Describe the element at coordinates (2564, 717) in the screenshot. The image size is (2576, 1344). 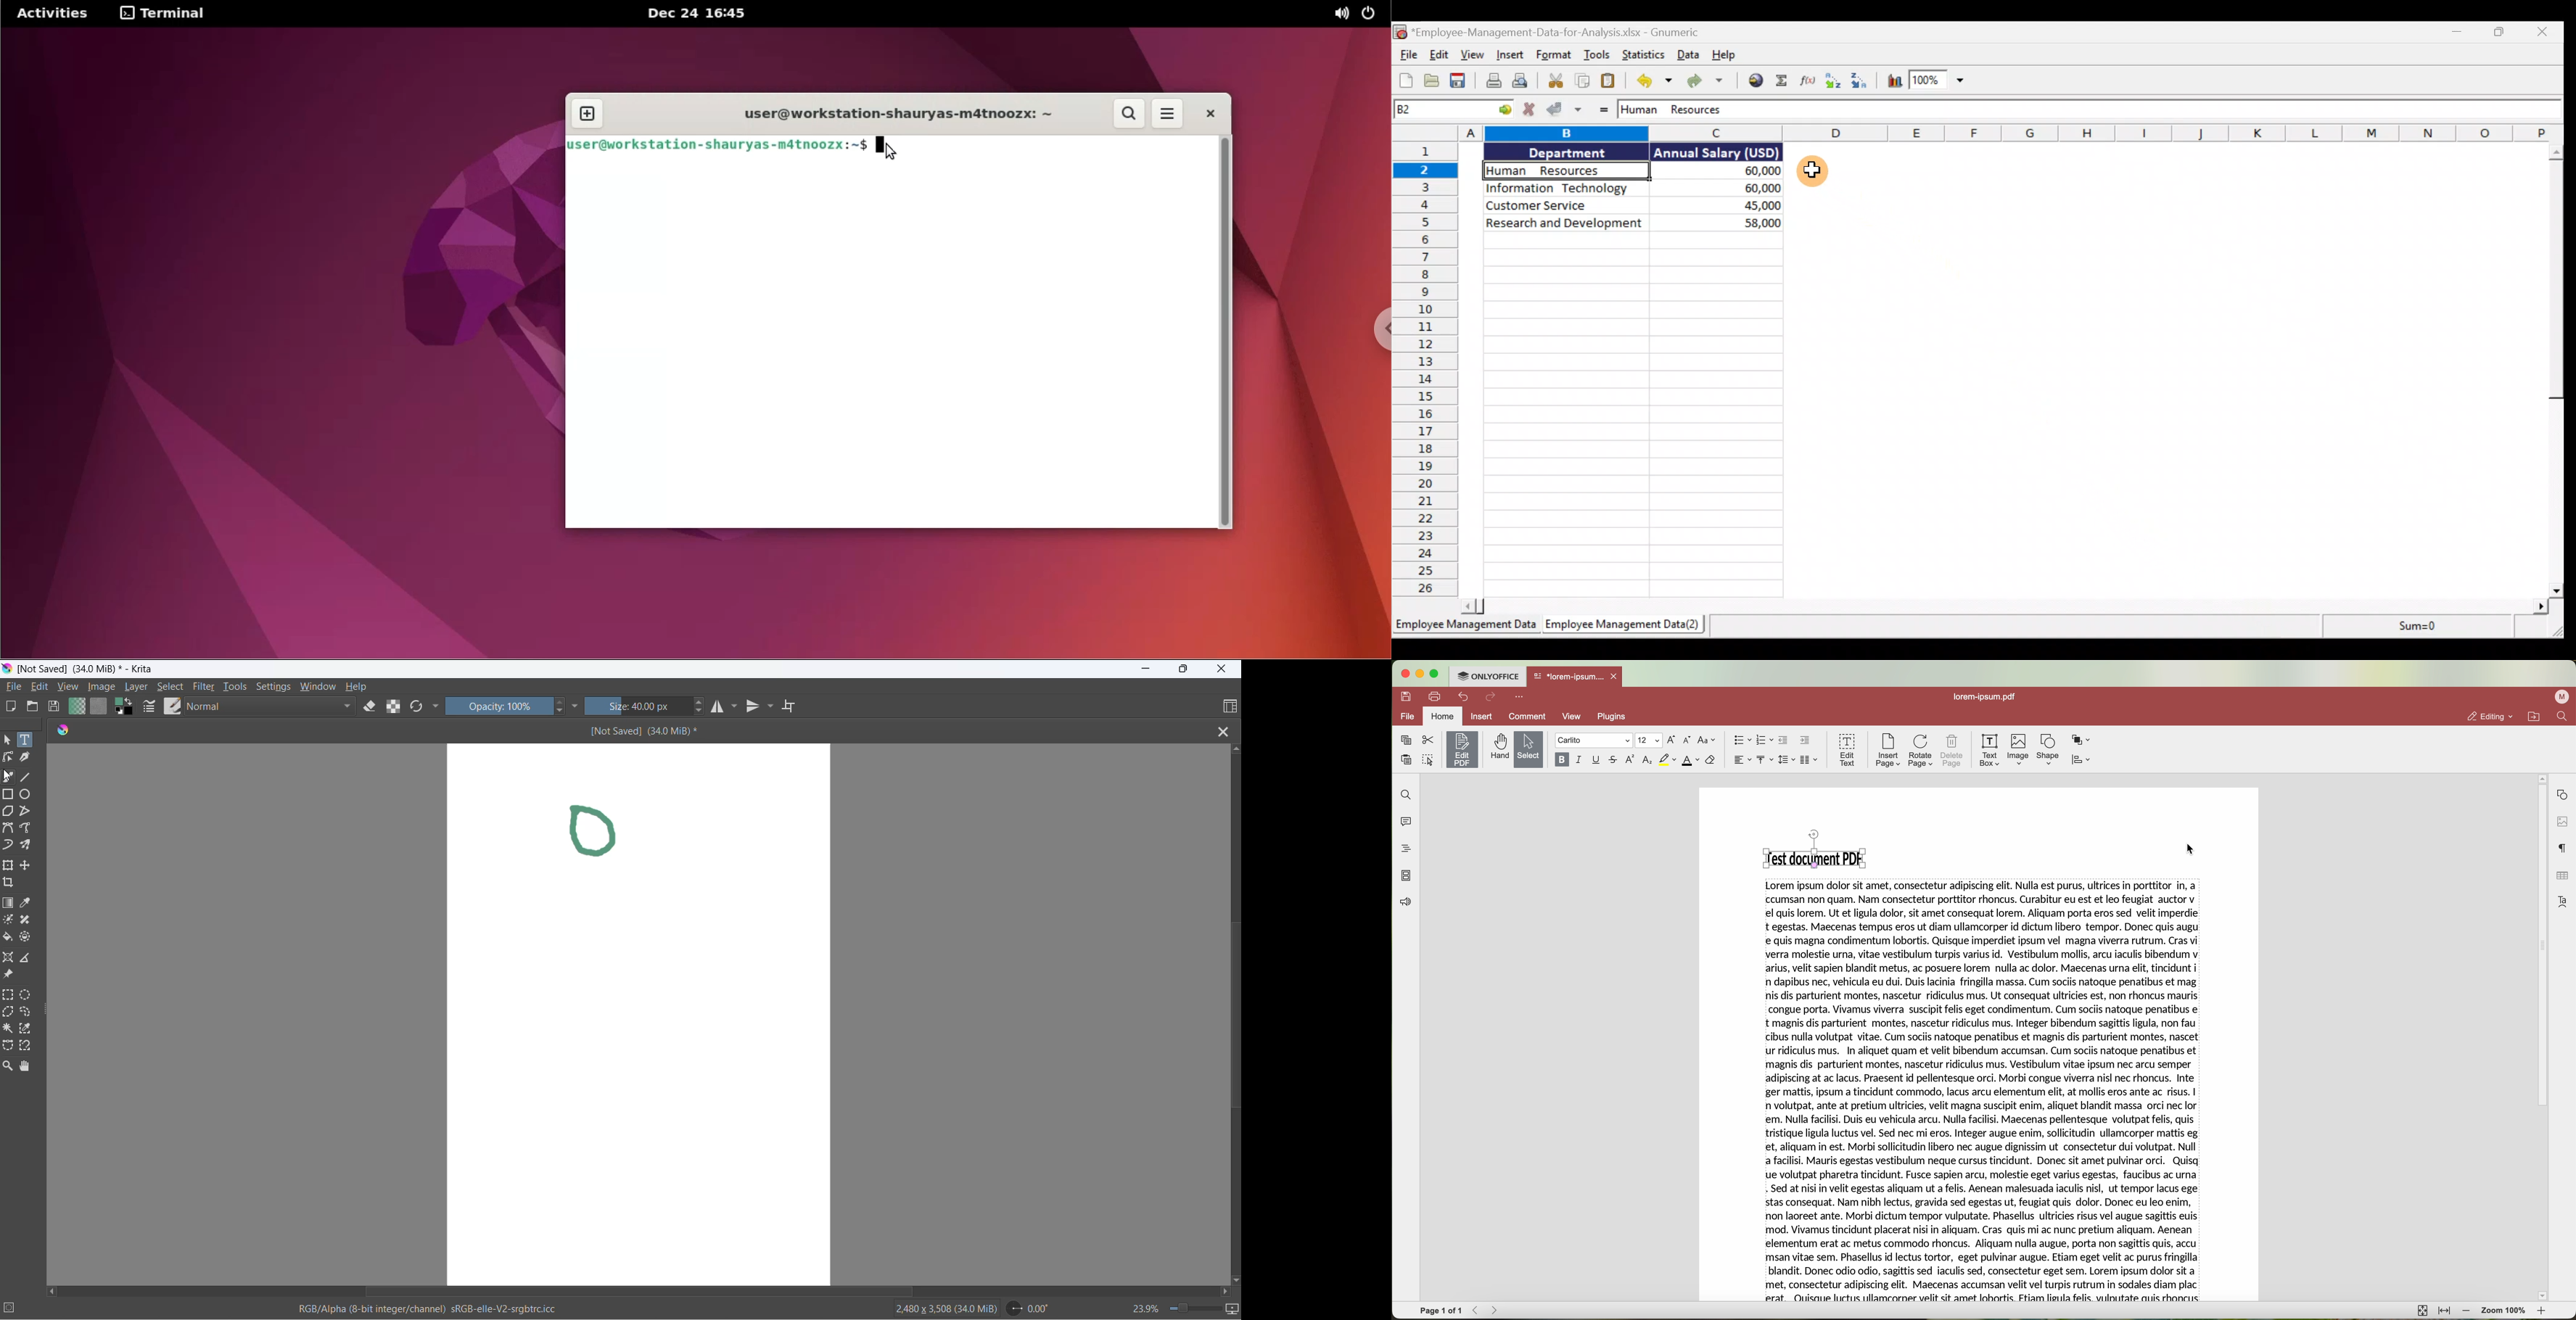
I see `find` at that location.